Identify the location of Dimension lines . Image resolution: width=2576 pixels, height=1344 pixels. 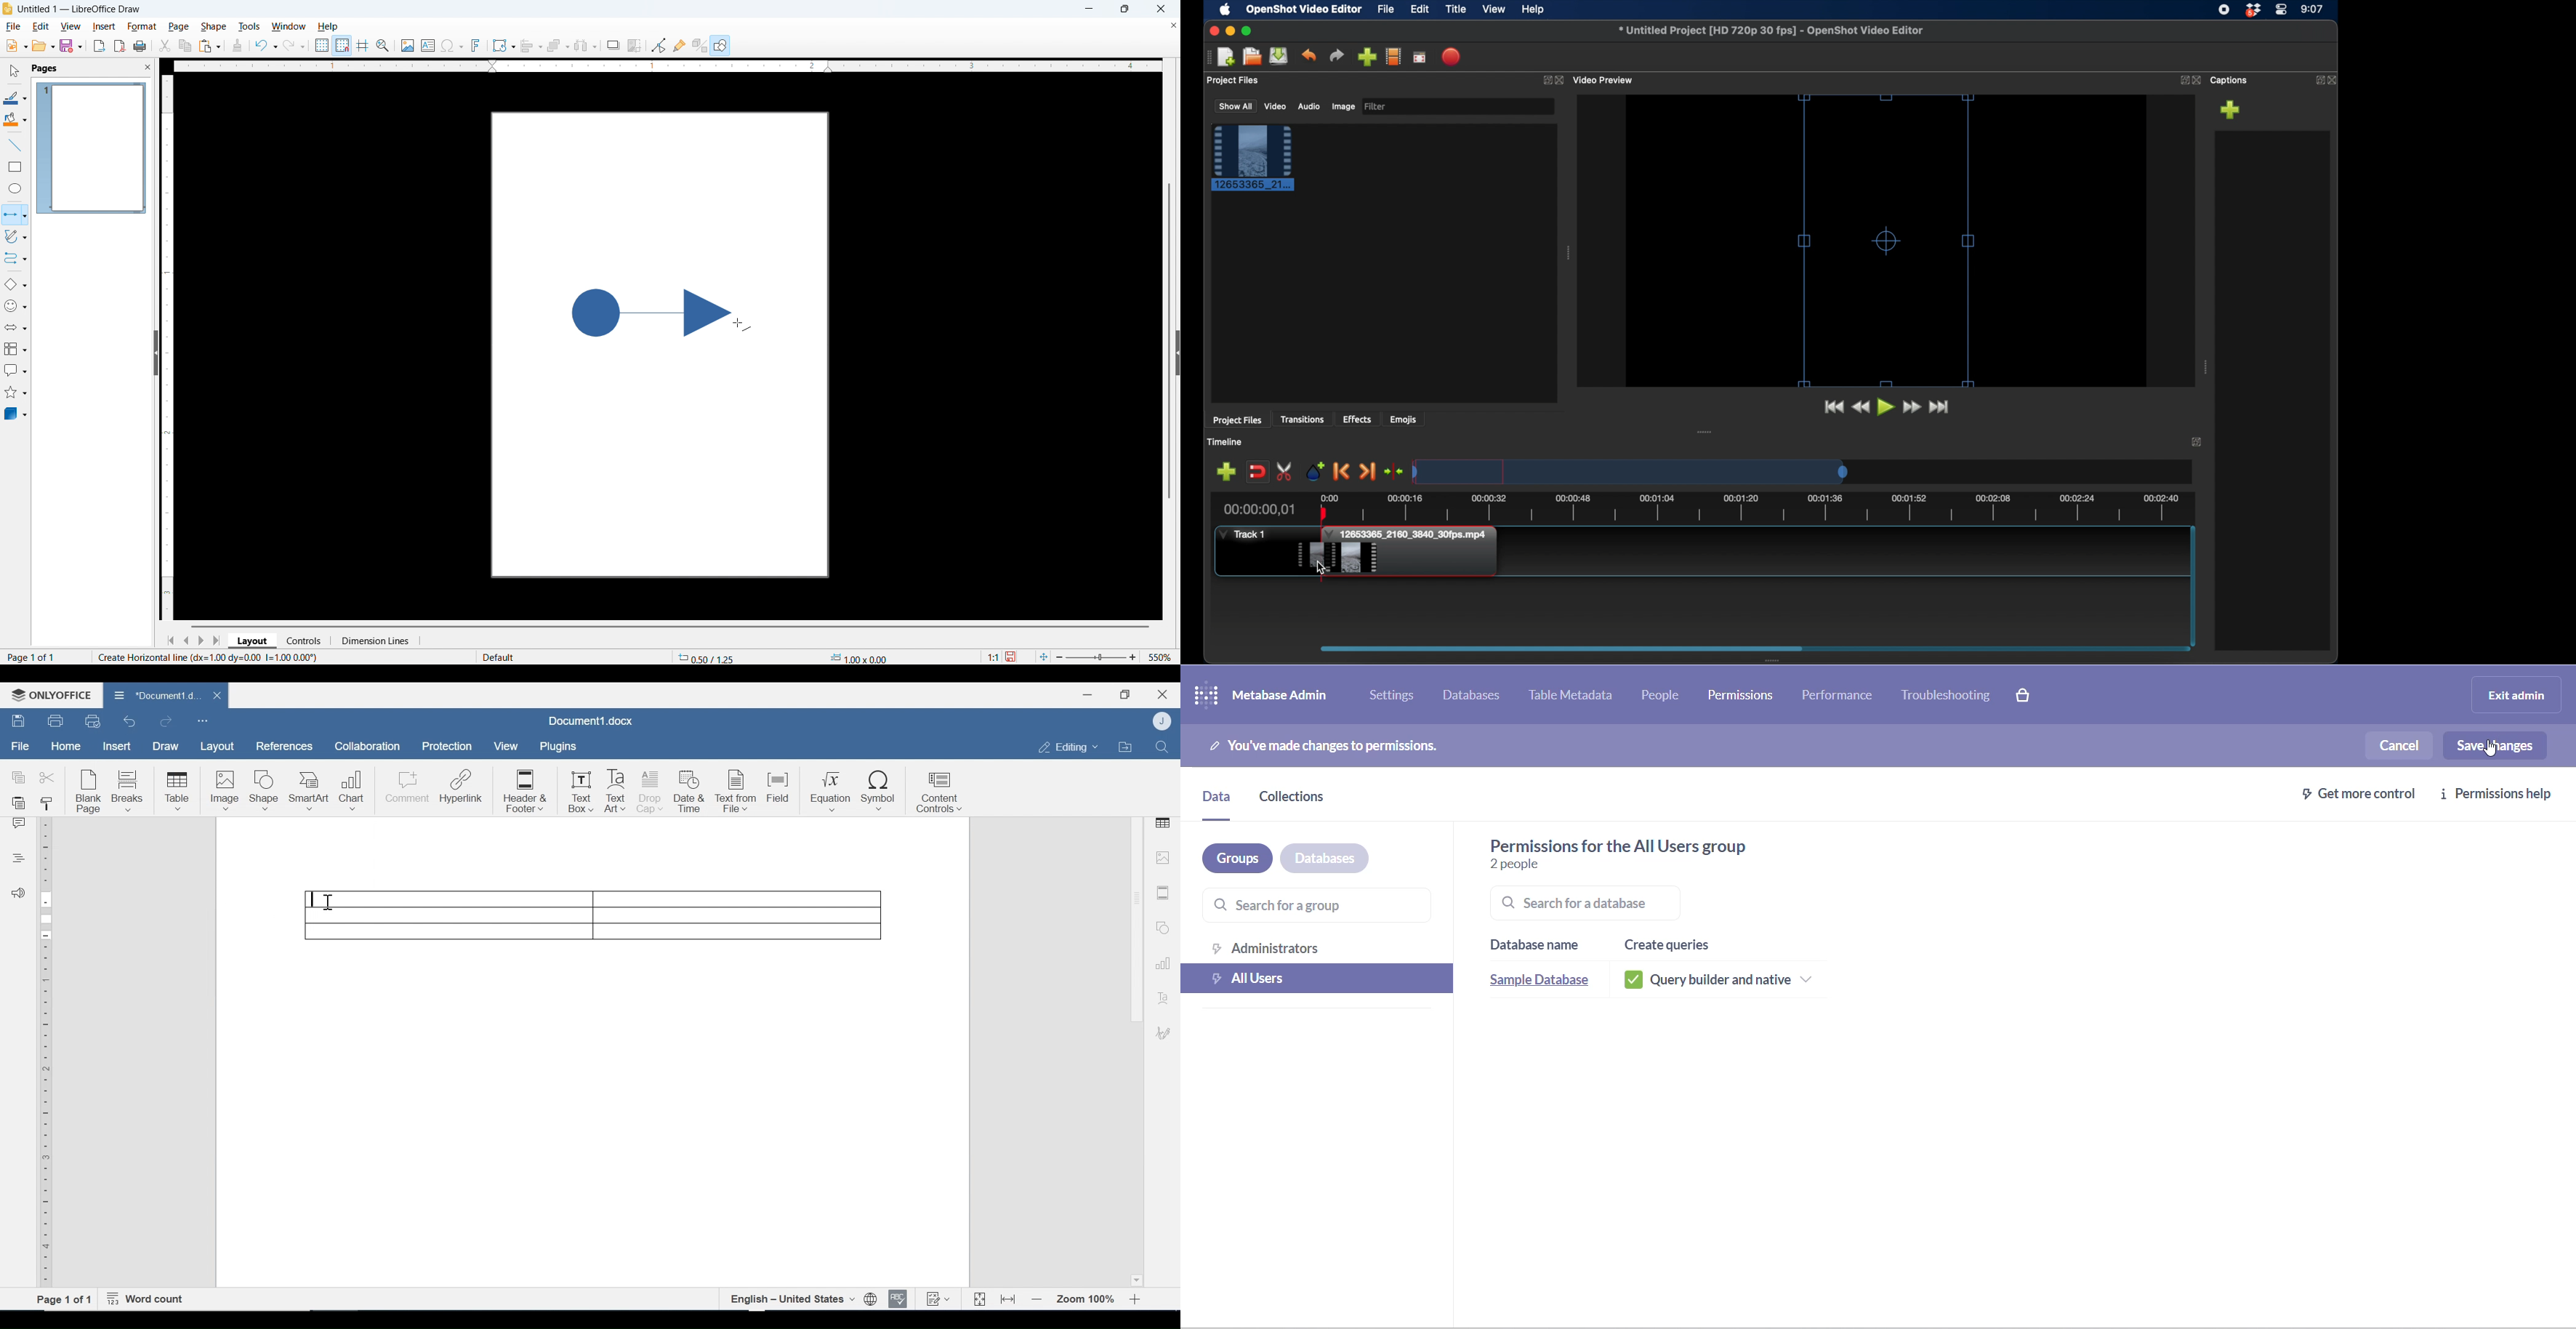
(375, 641).